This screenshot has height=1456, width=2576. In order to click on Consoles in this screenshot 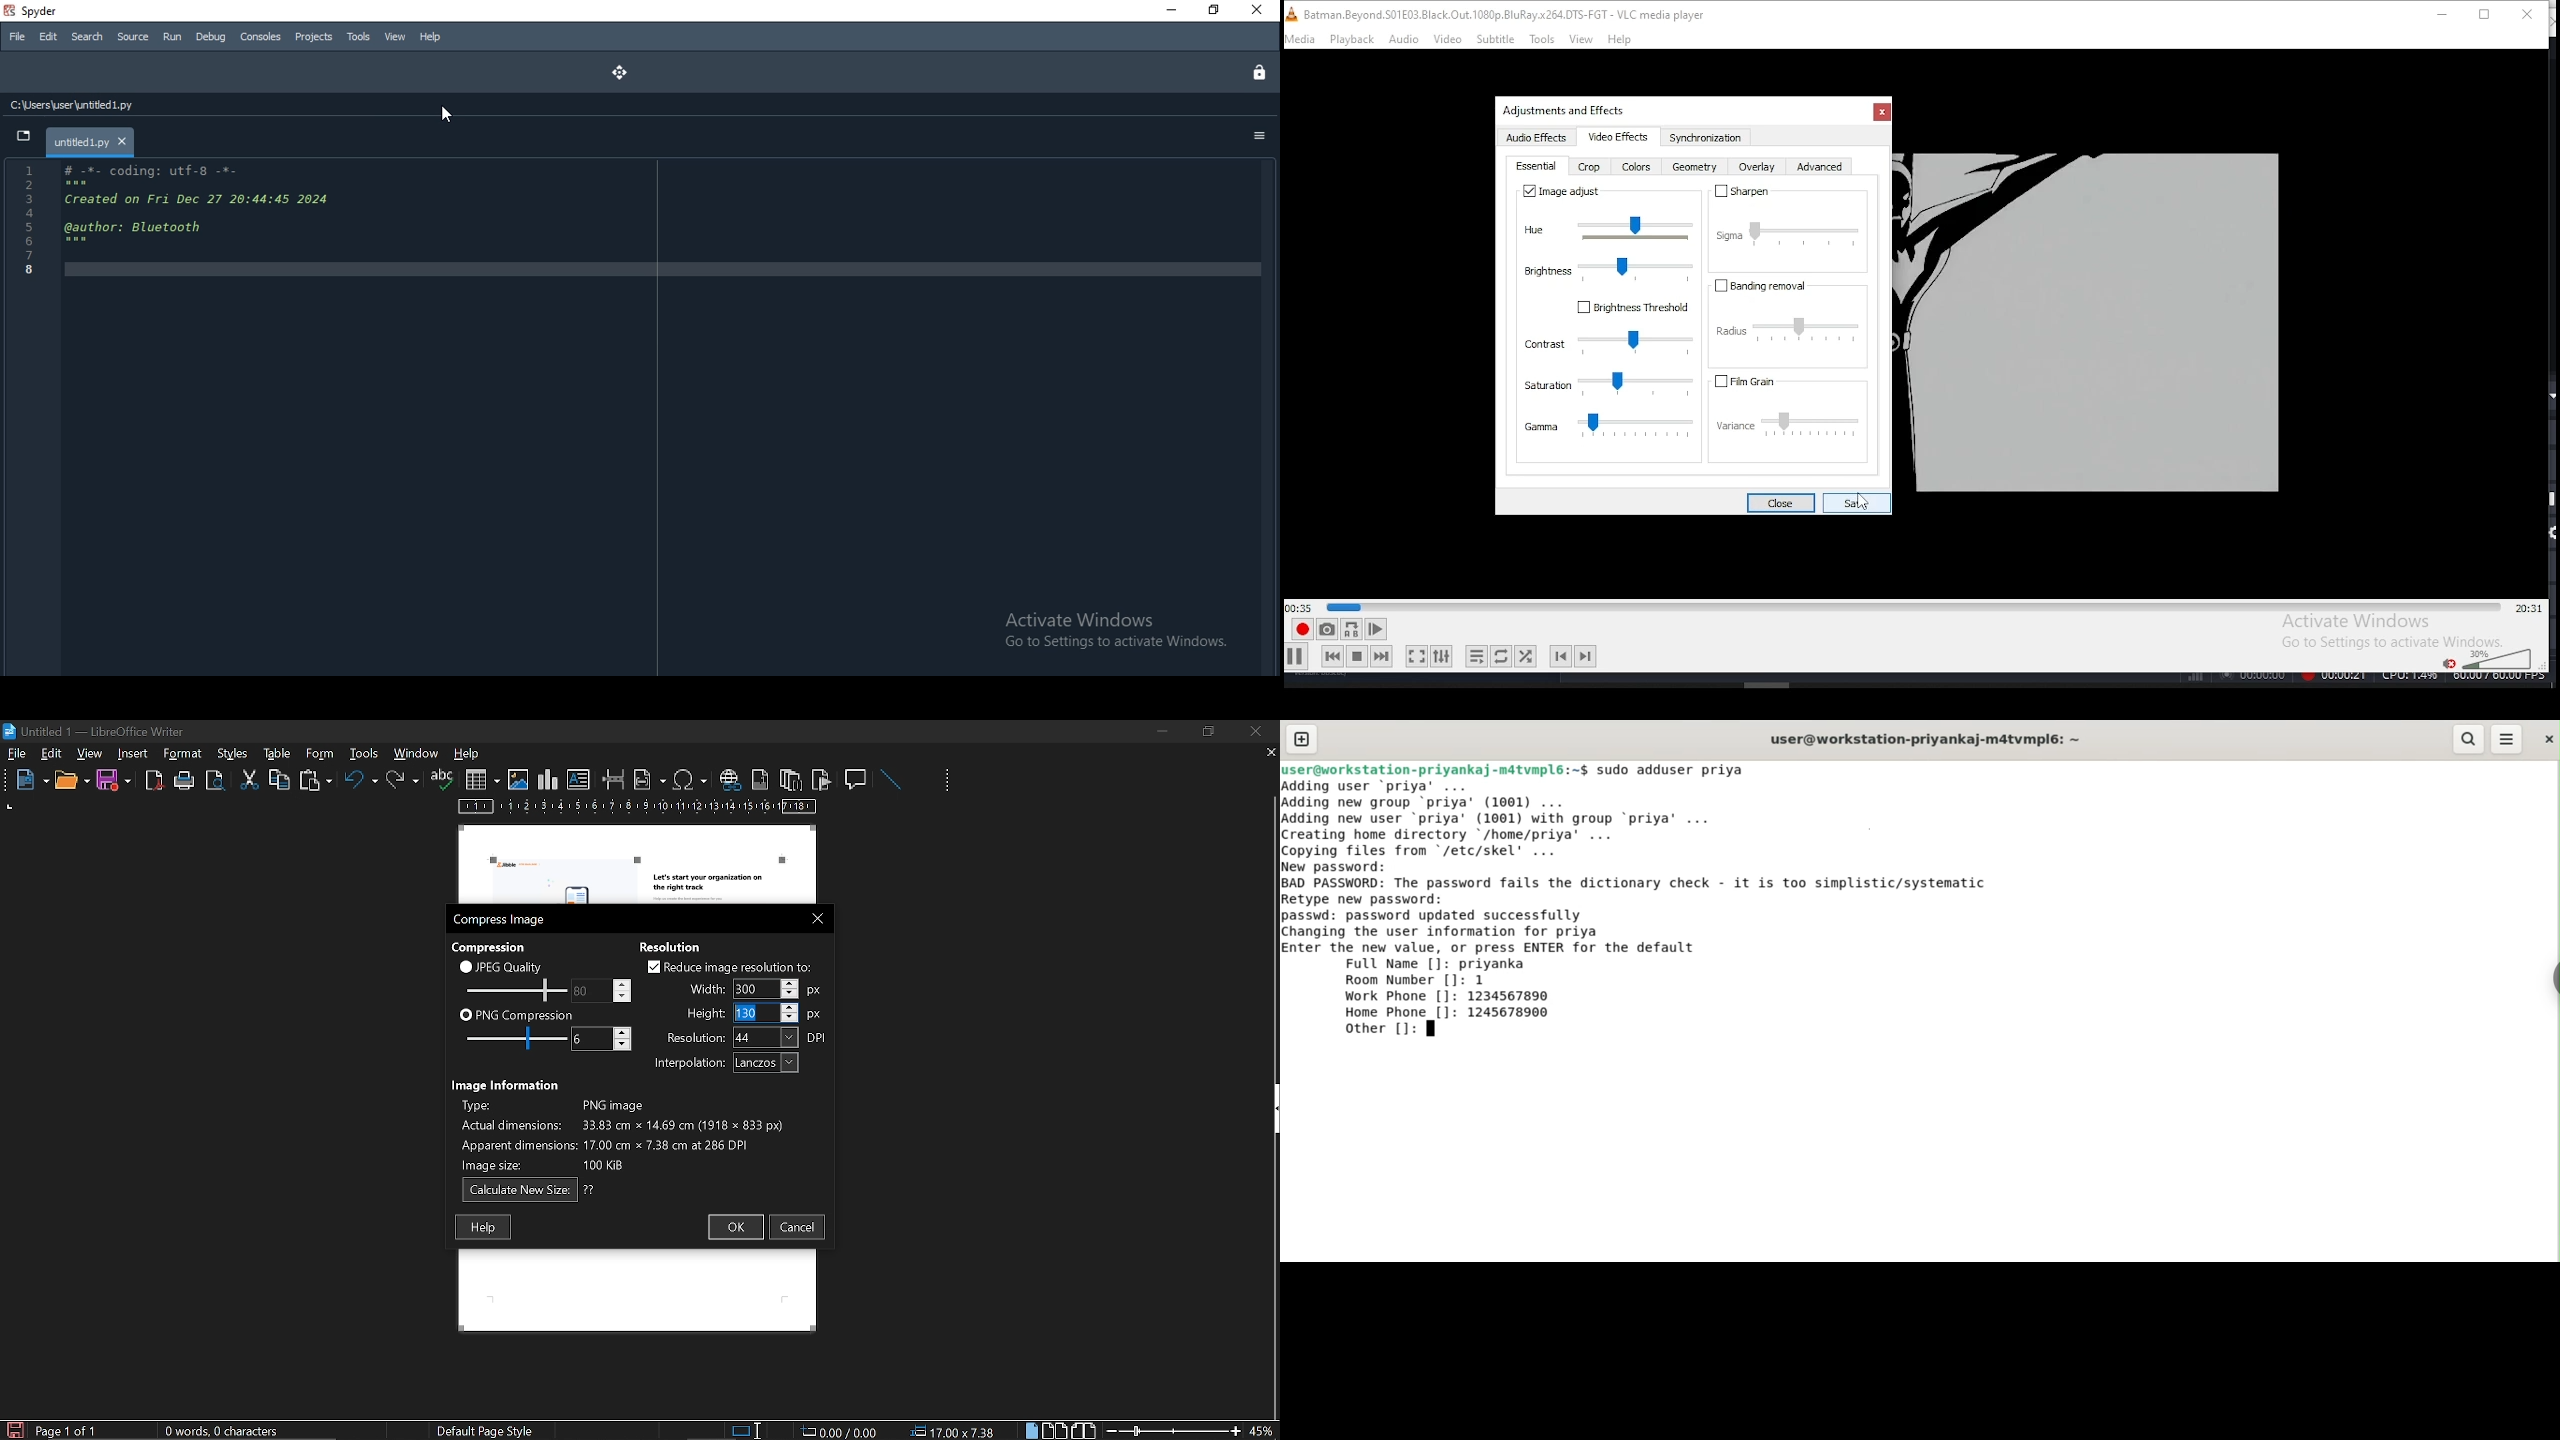, I will do `click(260, 35)`.